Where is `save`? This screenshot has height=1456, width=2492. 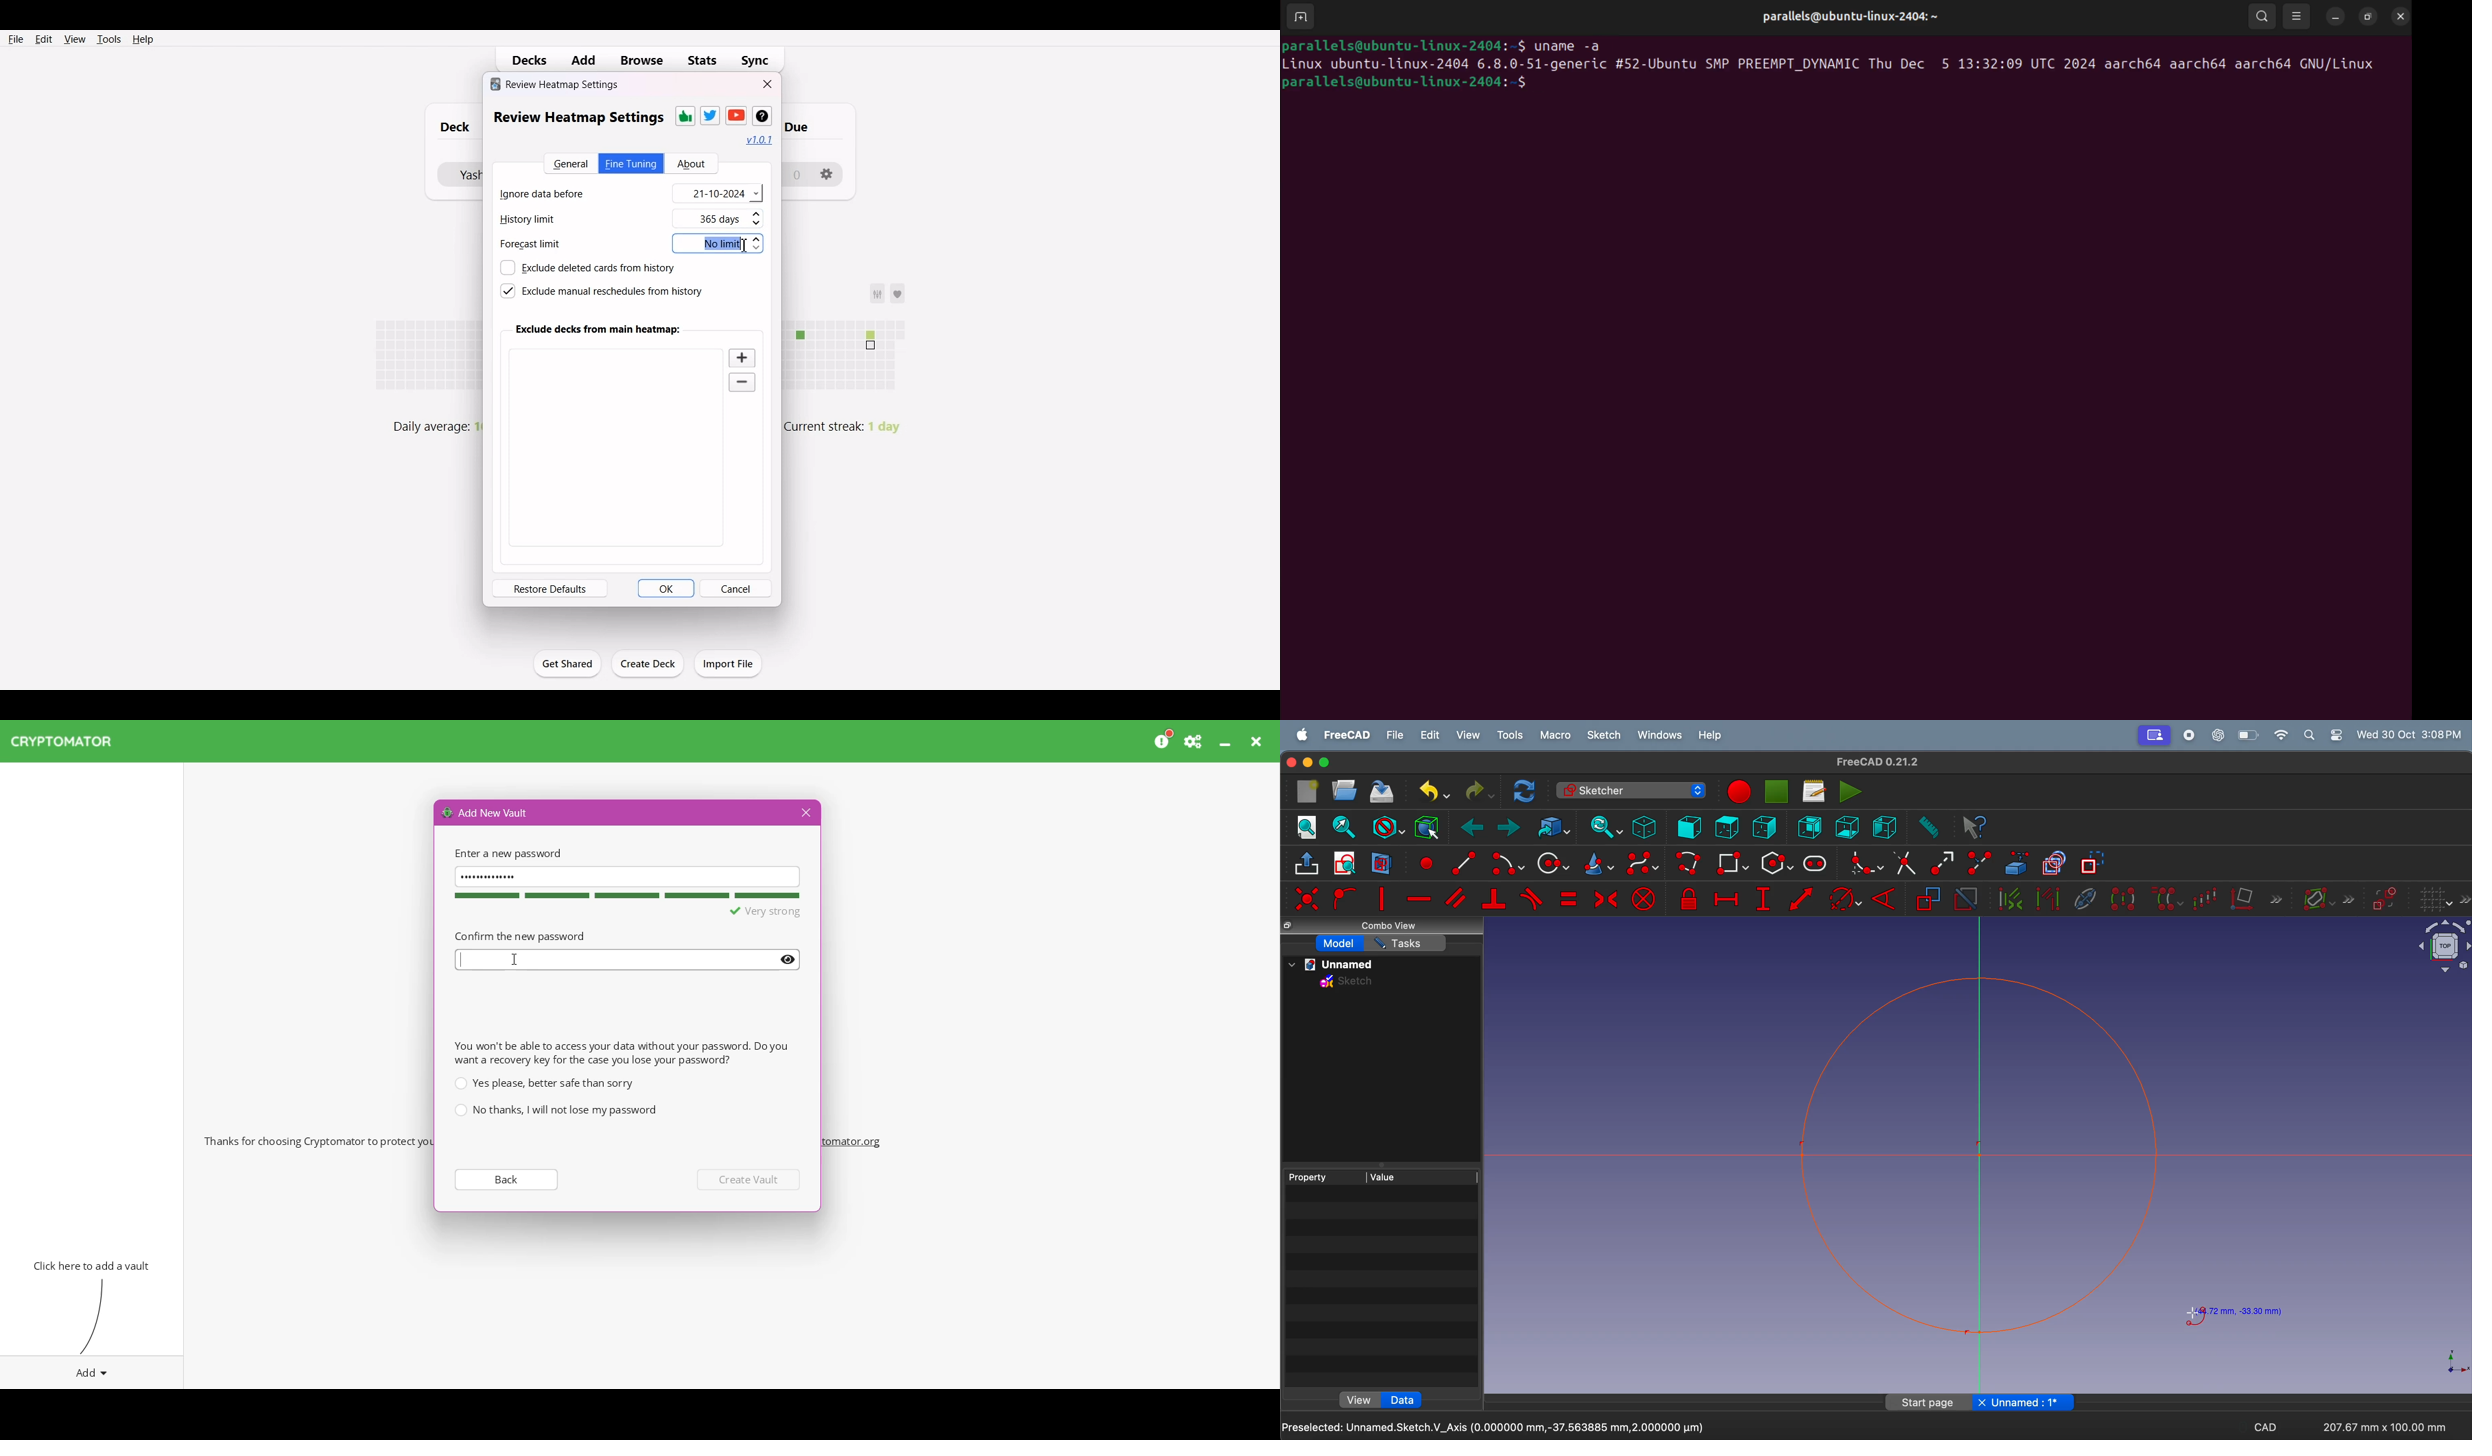
save is located at coordinates (1382, 793).